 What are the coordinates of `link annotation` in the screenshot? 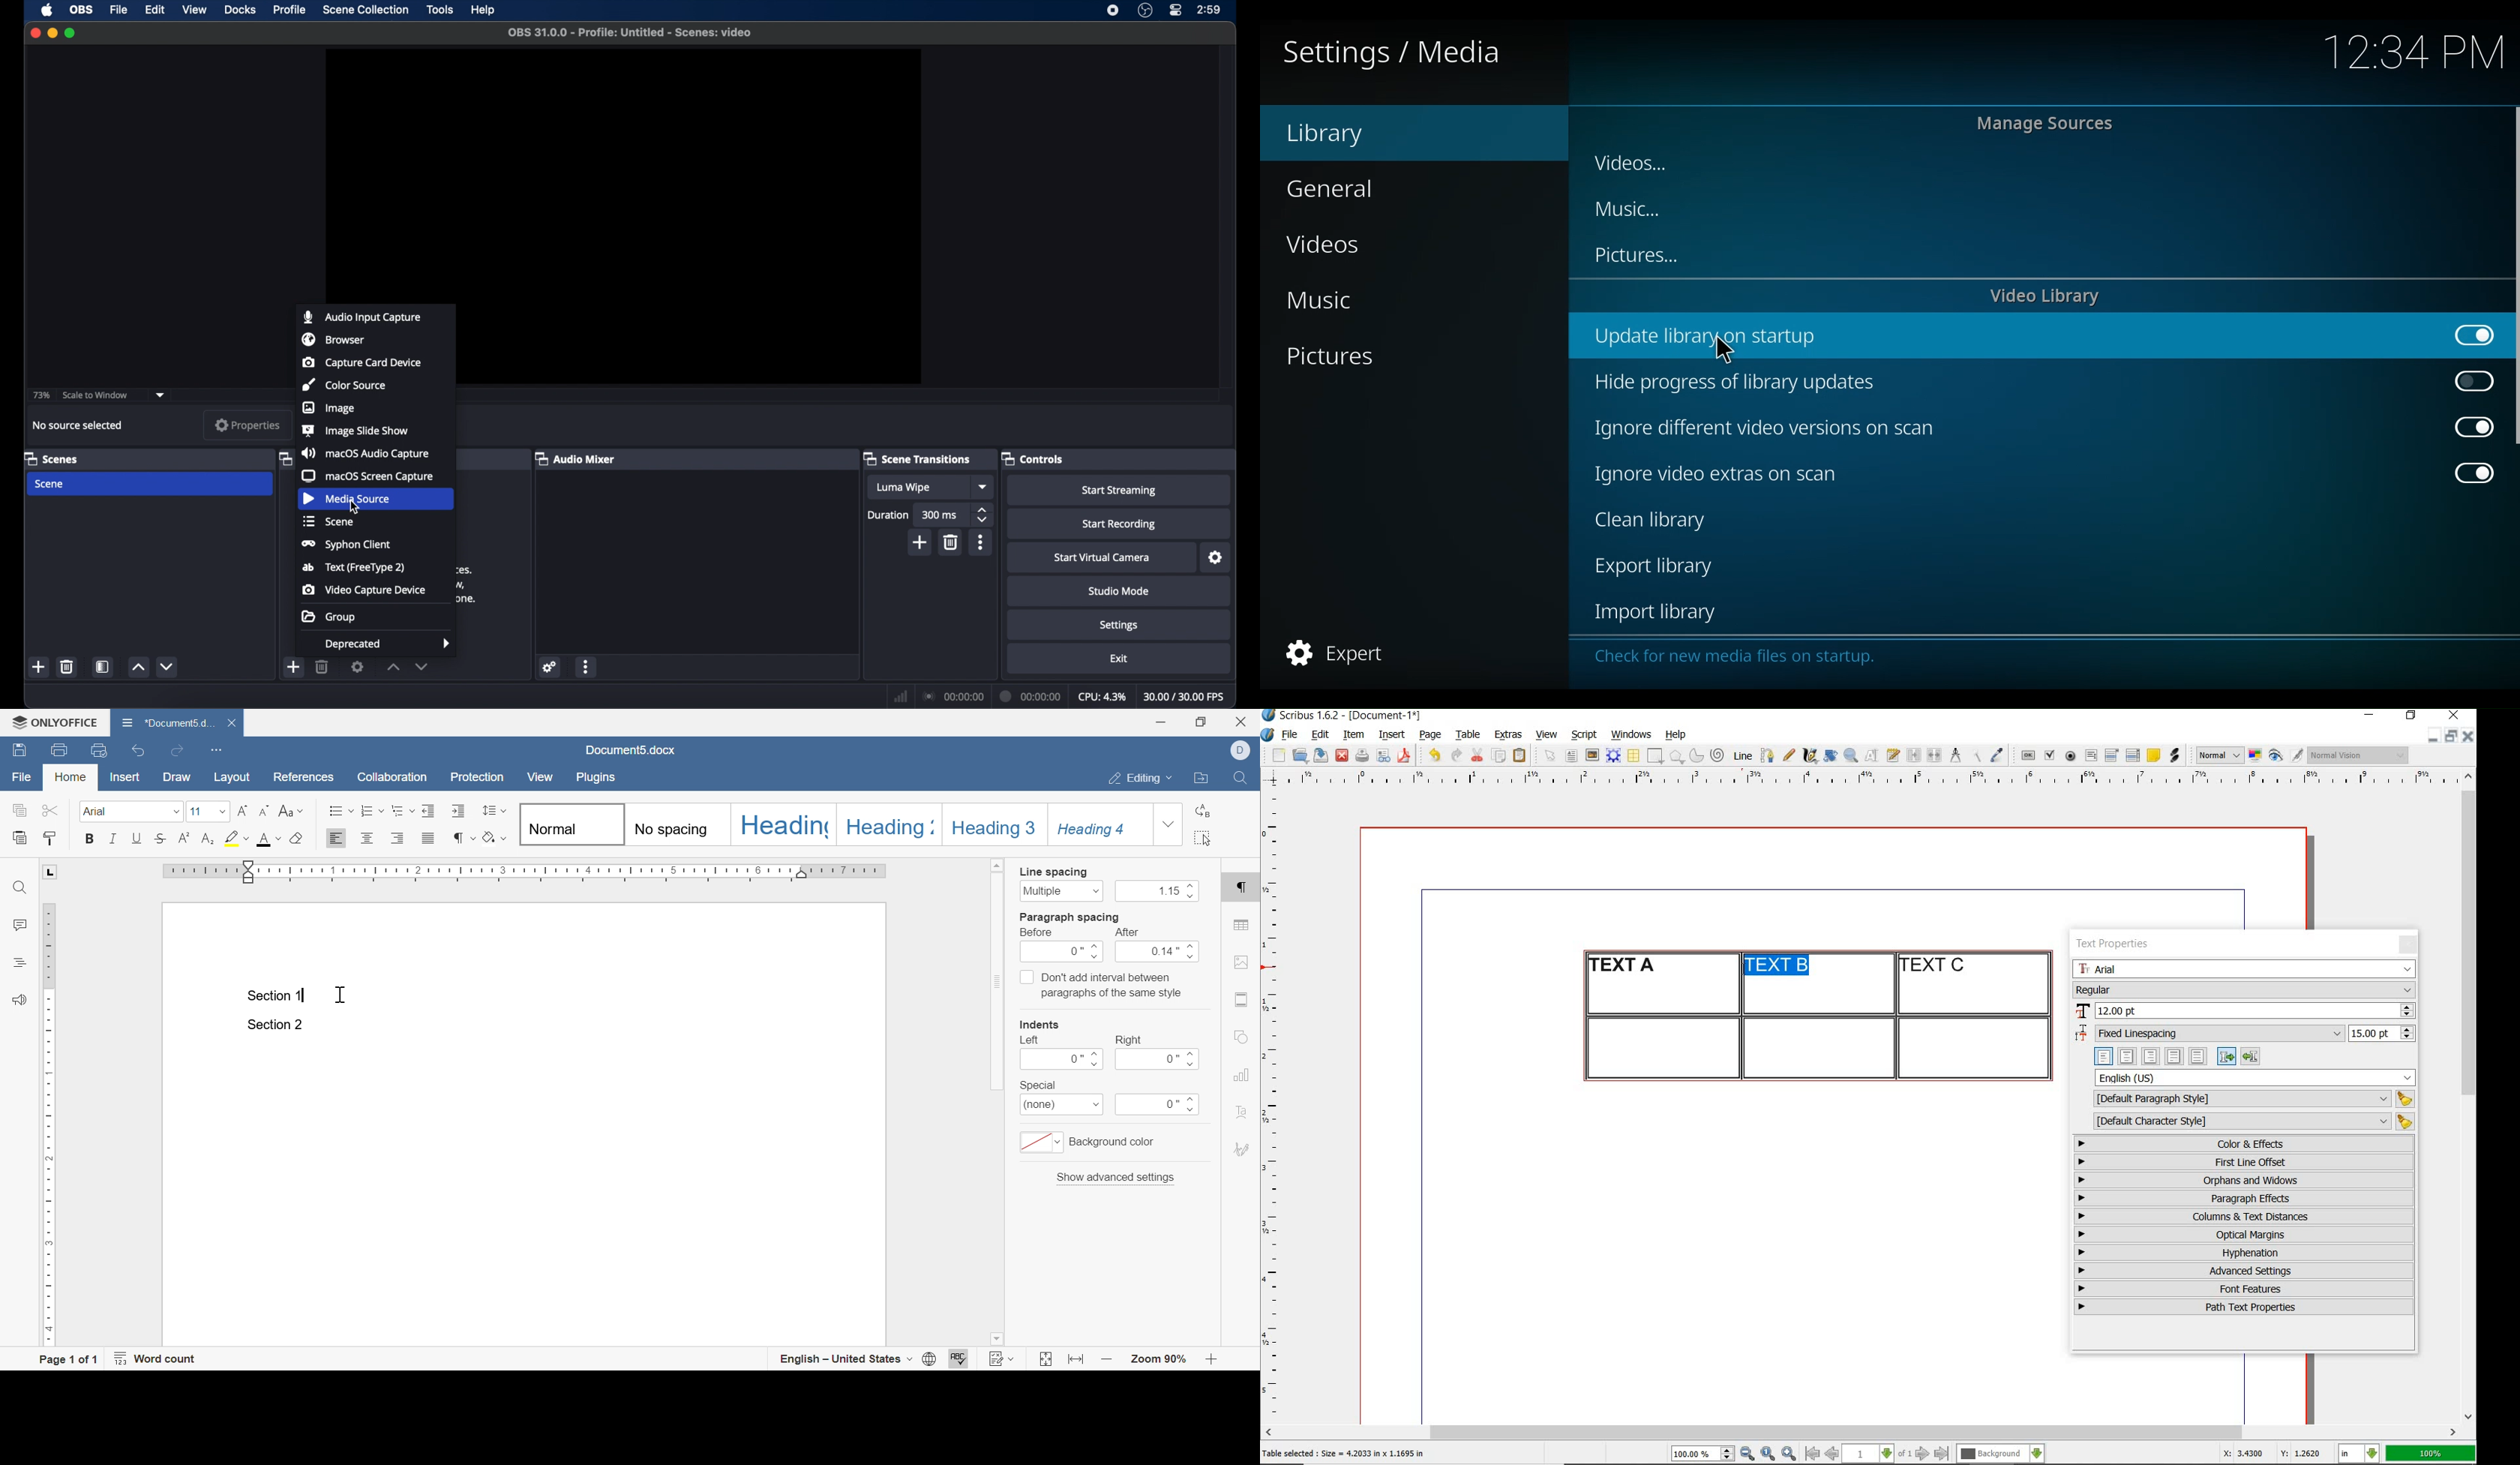 It's located at (2176, 755).